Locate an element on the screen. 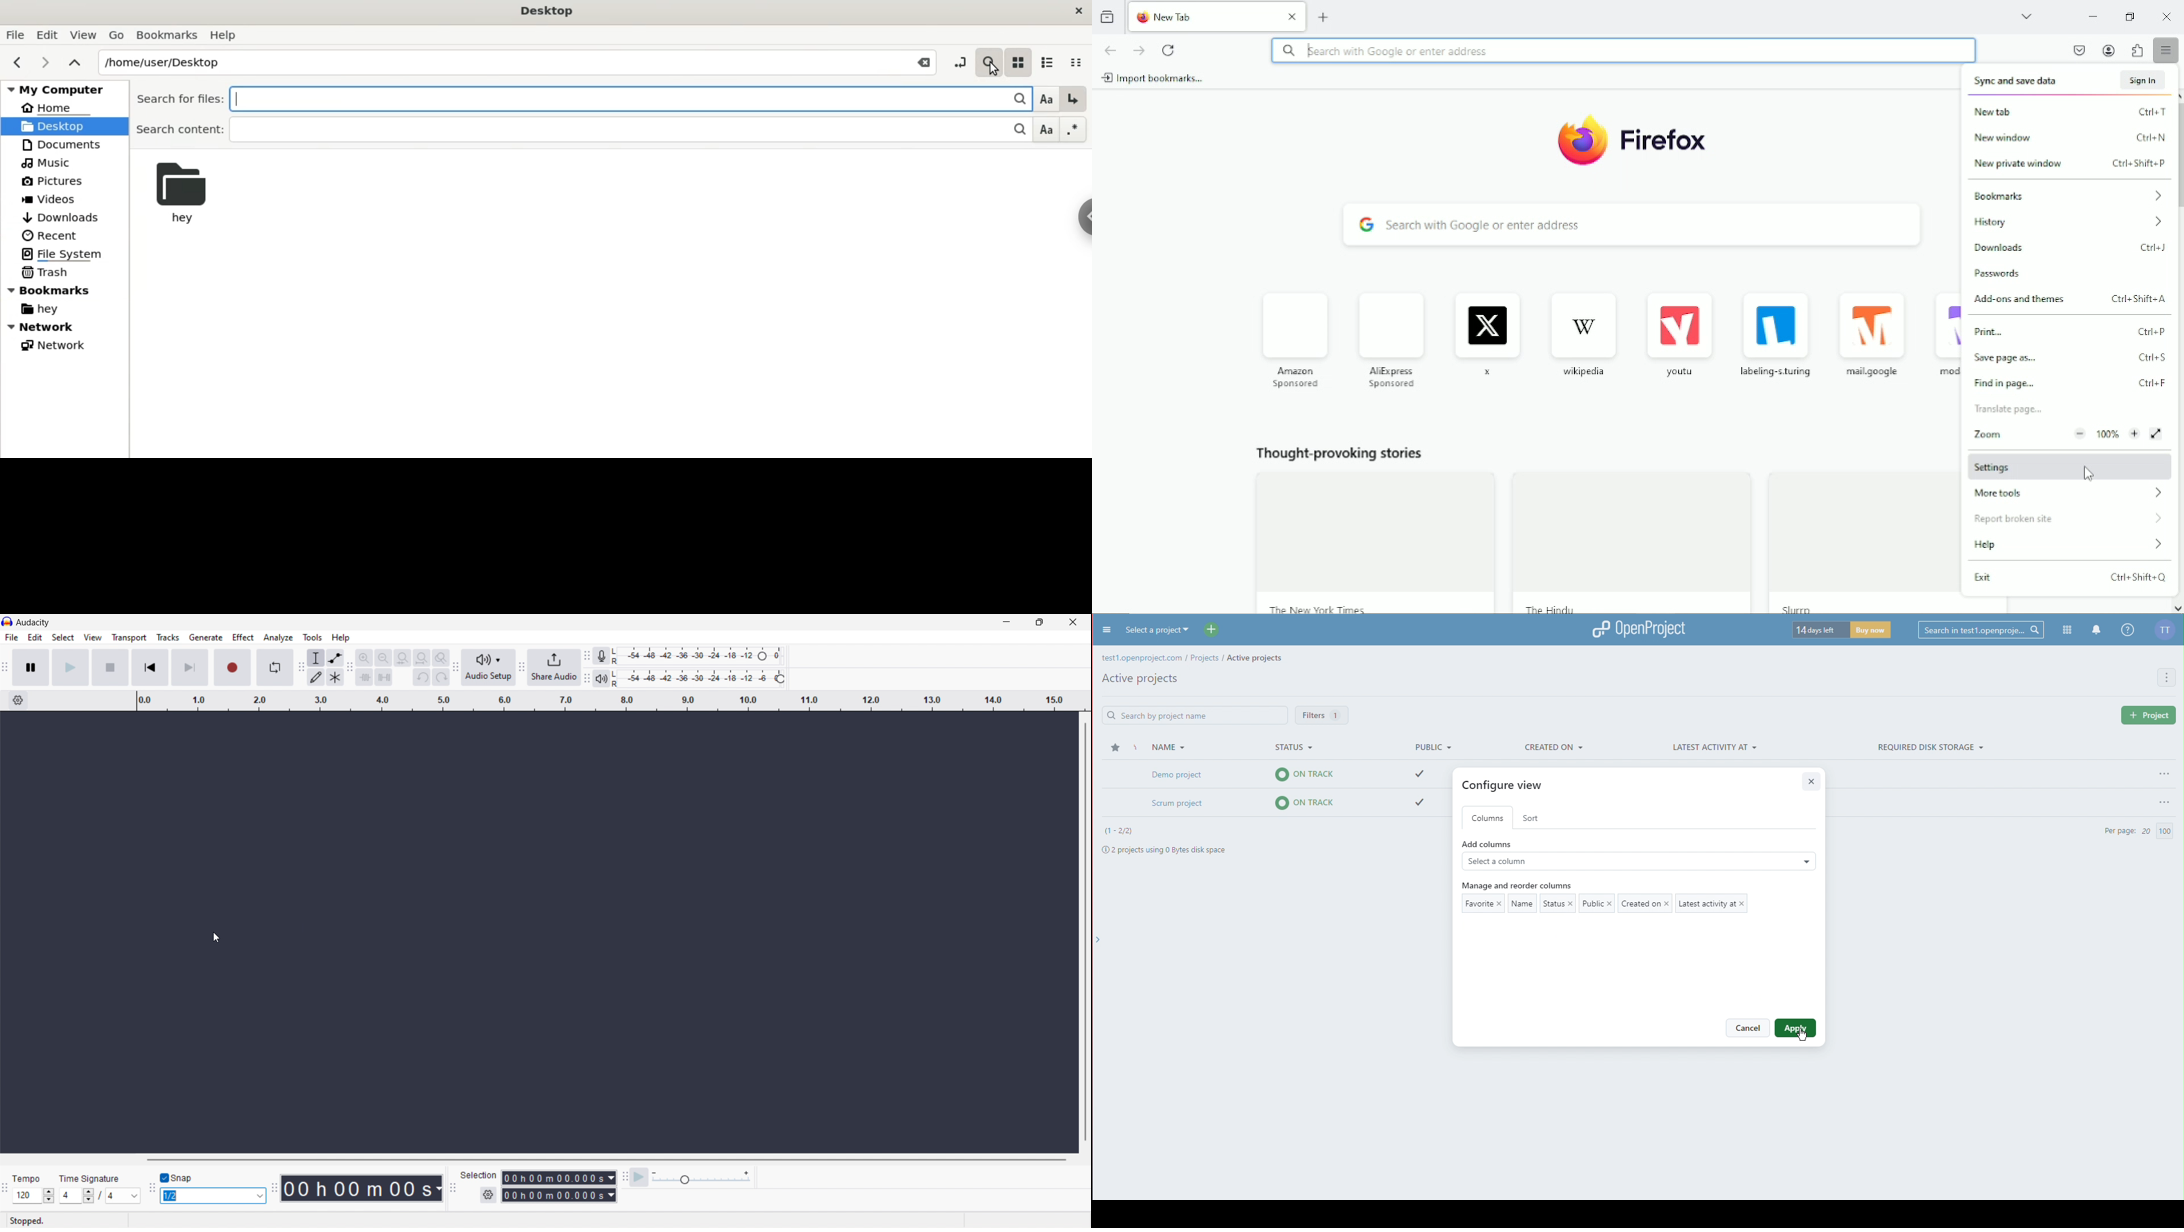 Image resolution: width=2184 pixels, height=1232 pixels. pause is located at coordinates (31, 667).